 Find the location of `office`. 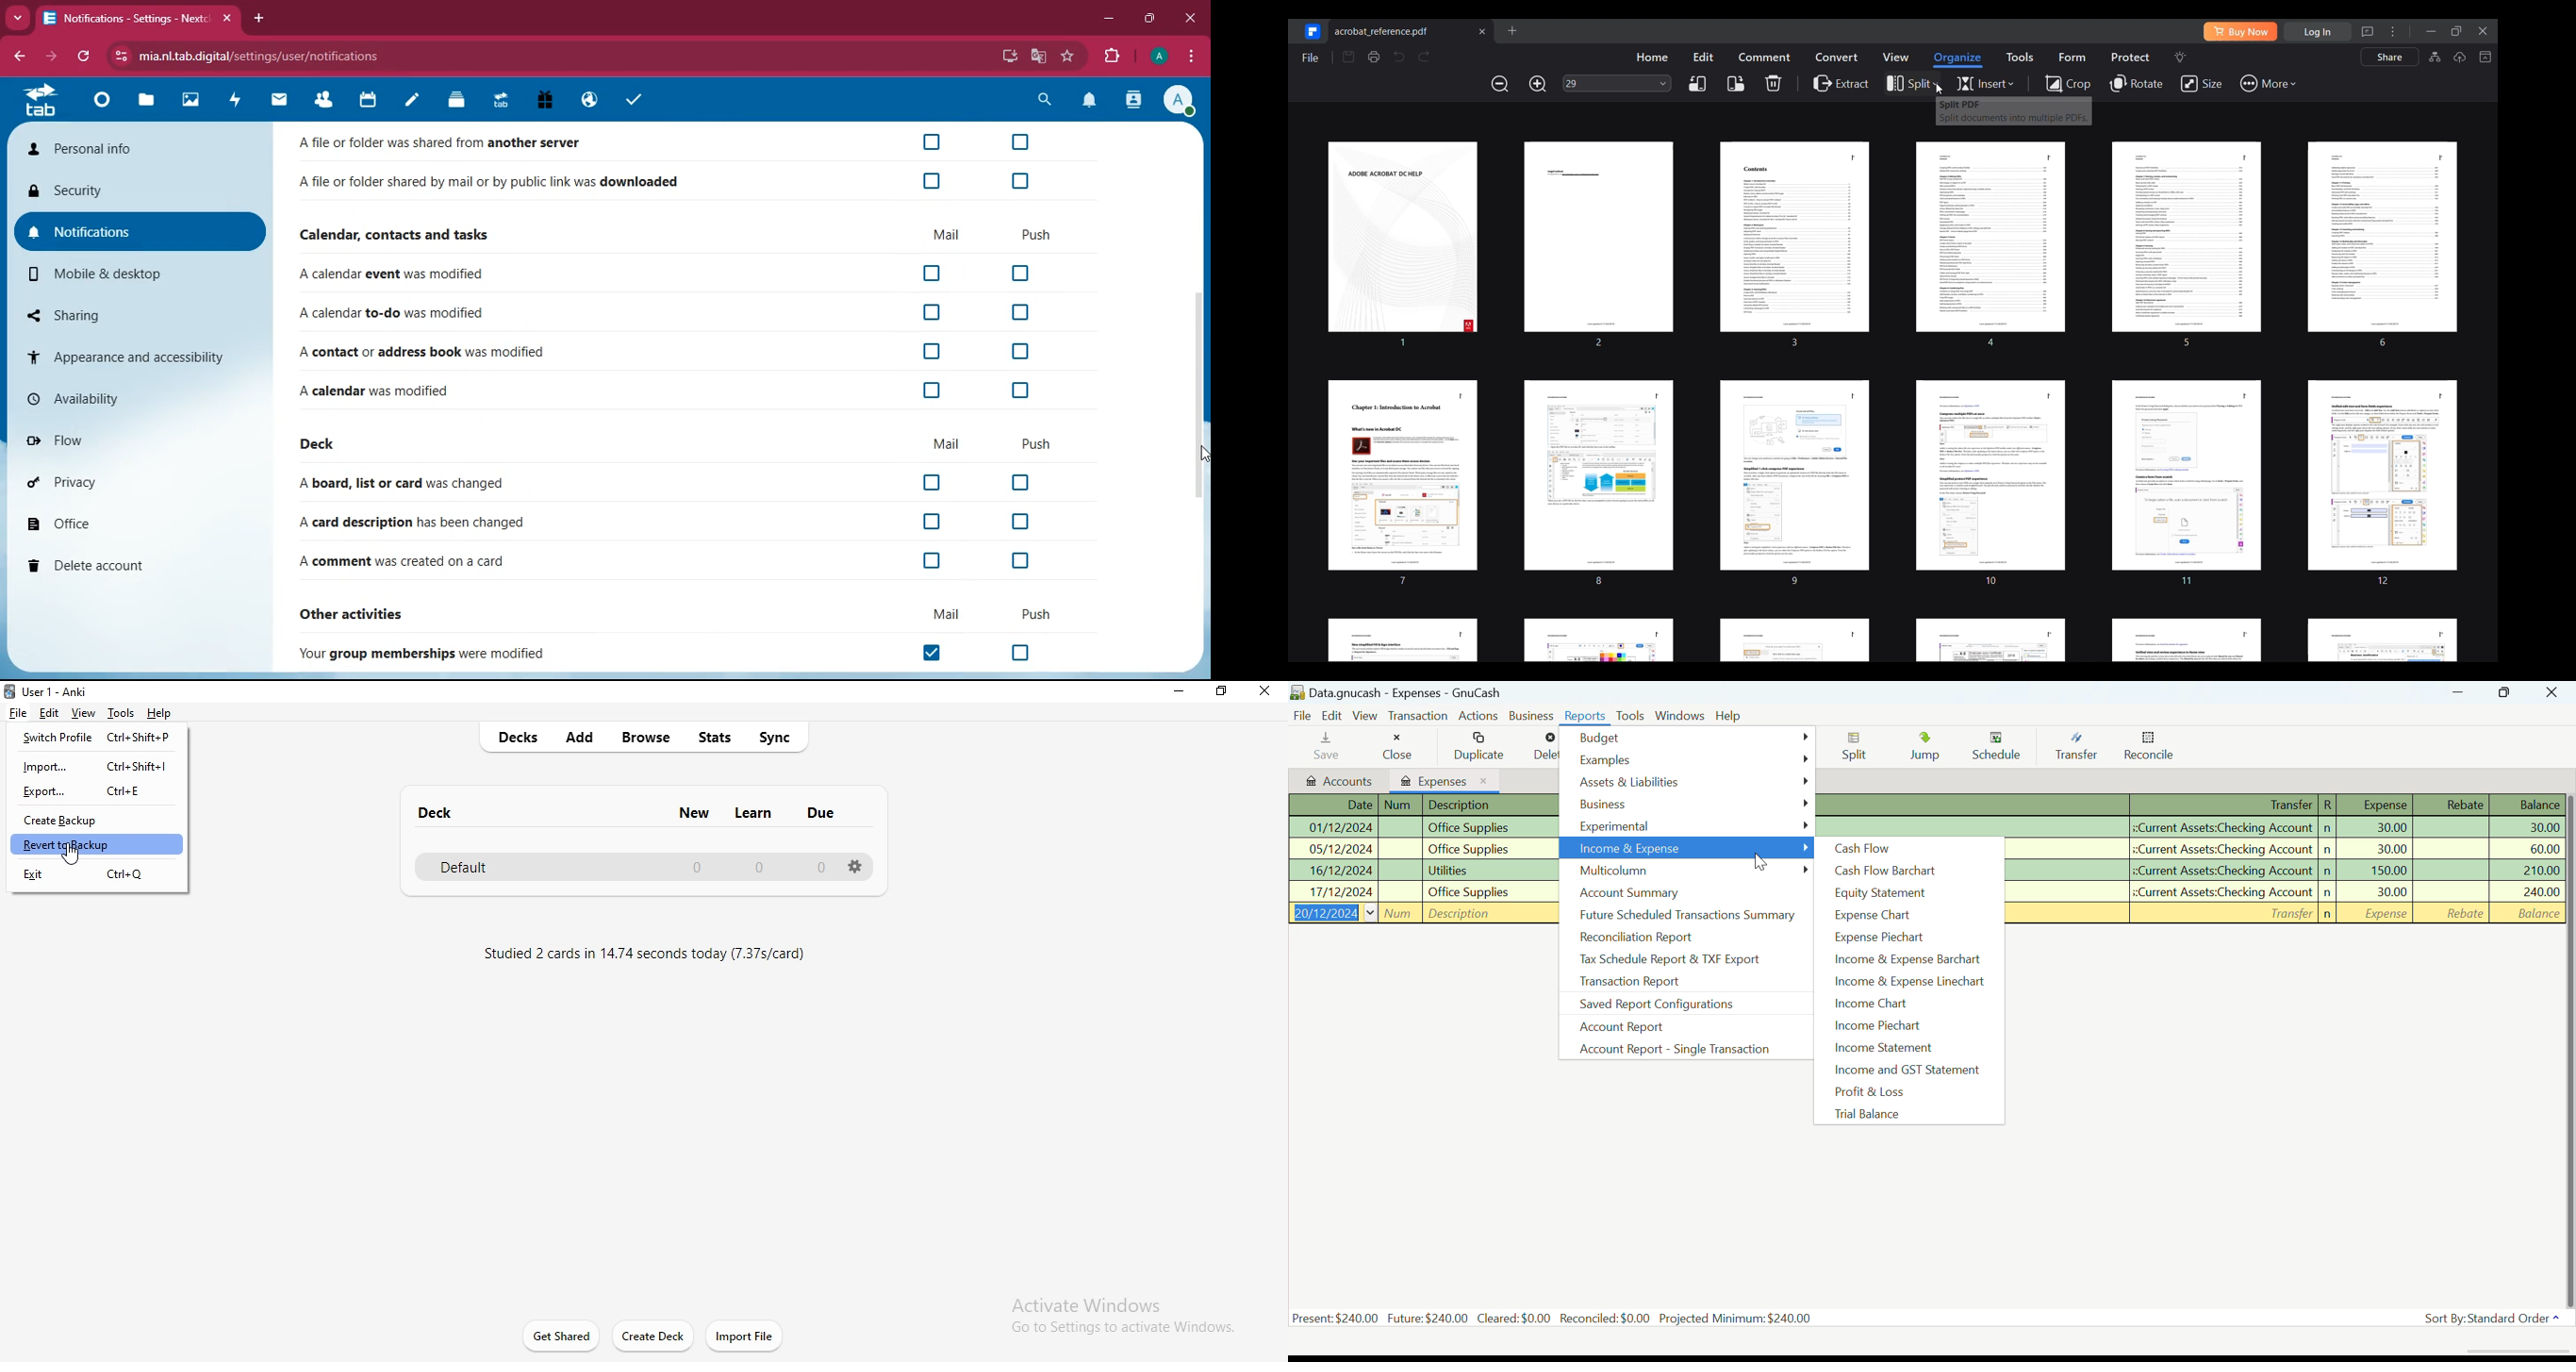

office is located at coordinates (134, 521).